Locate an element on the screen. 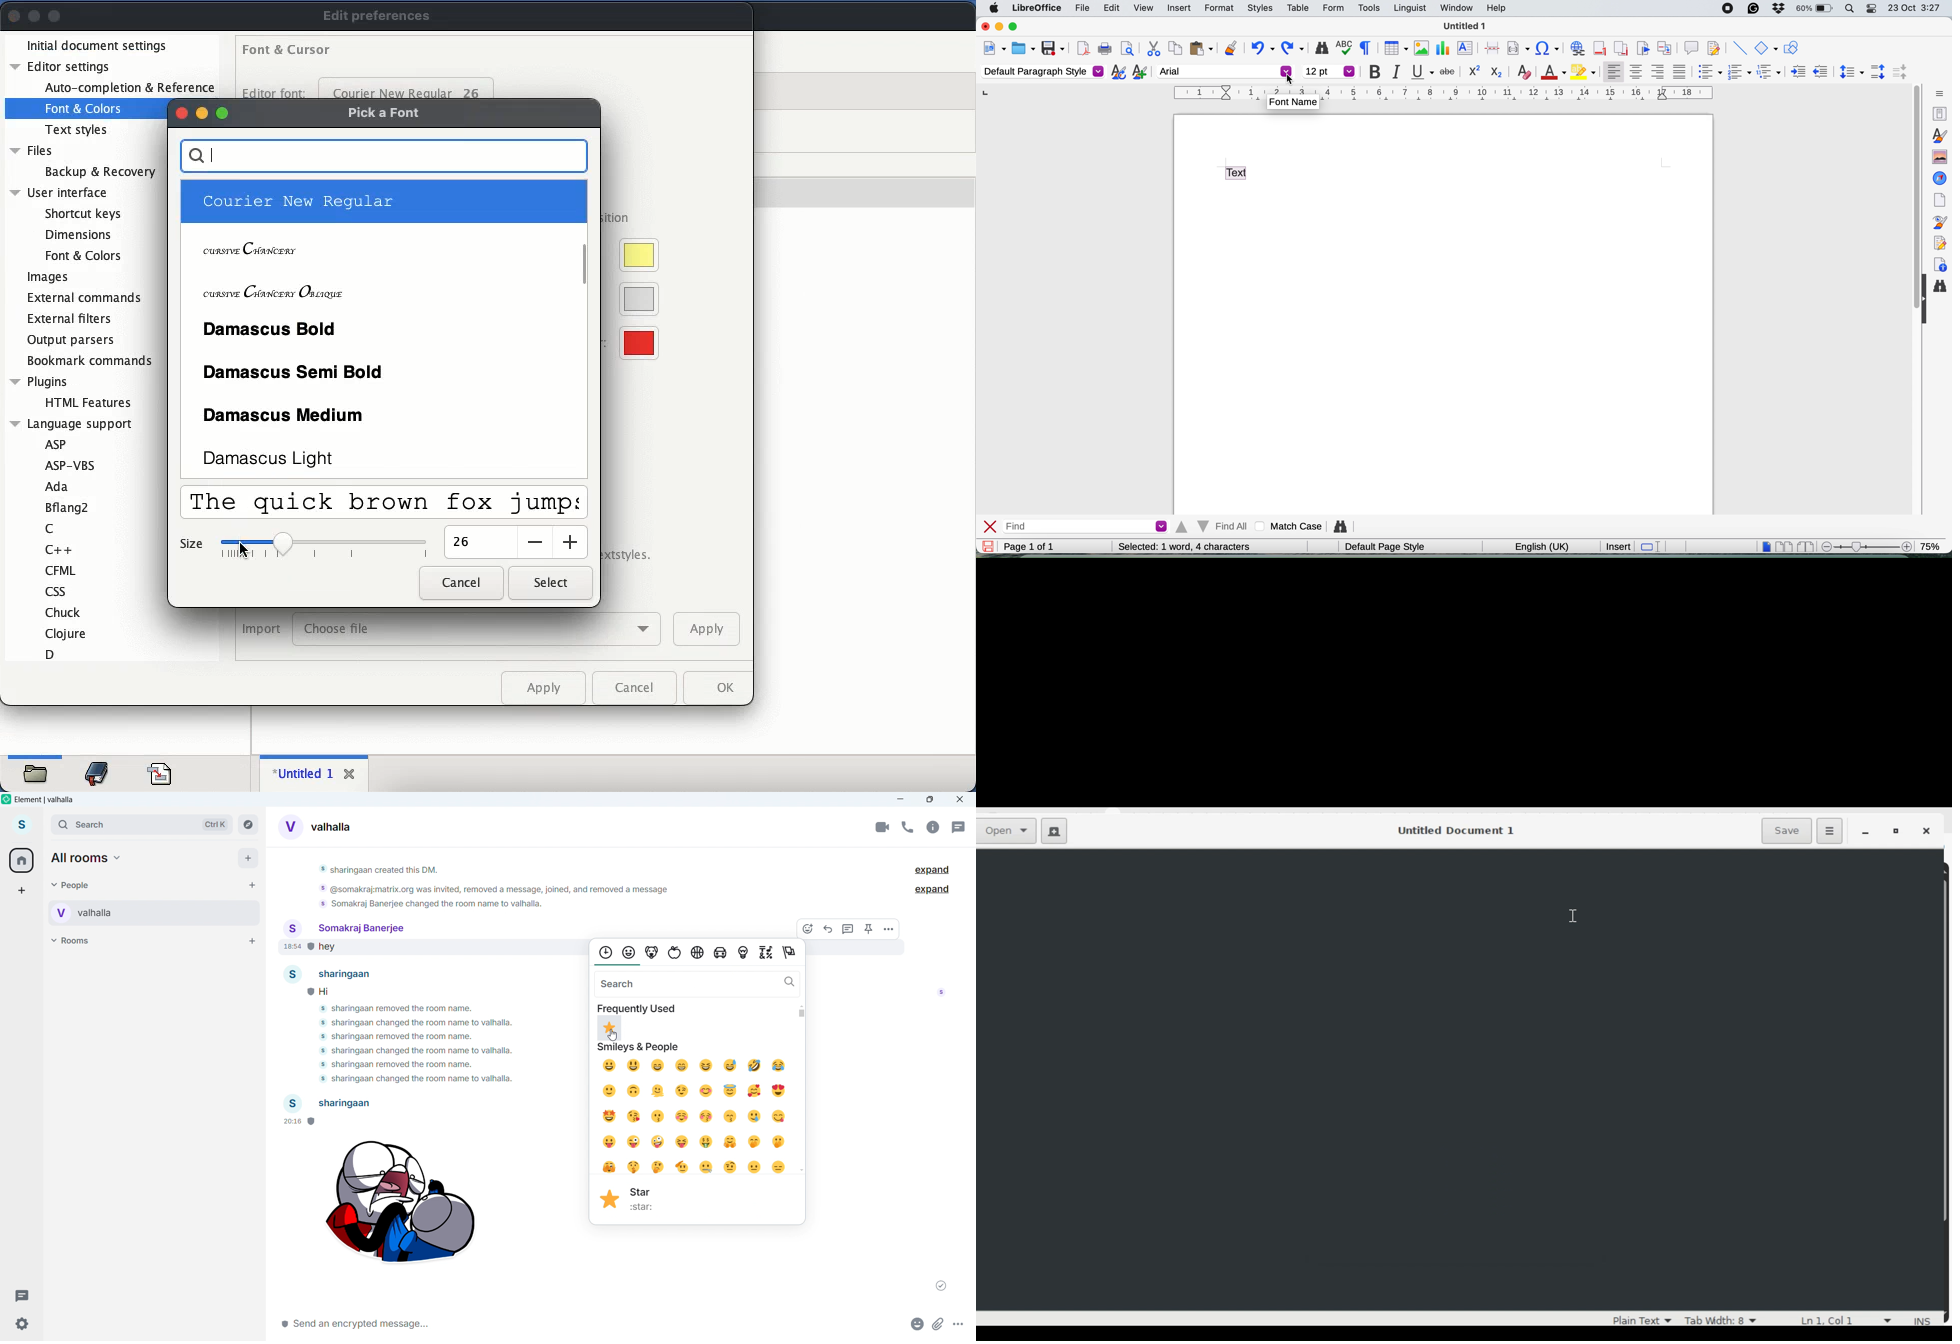 This screenshot has width=1960, height=1344. superscrpit is located at coordinates (1475, 72).